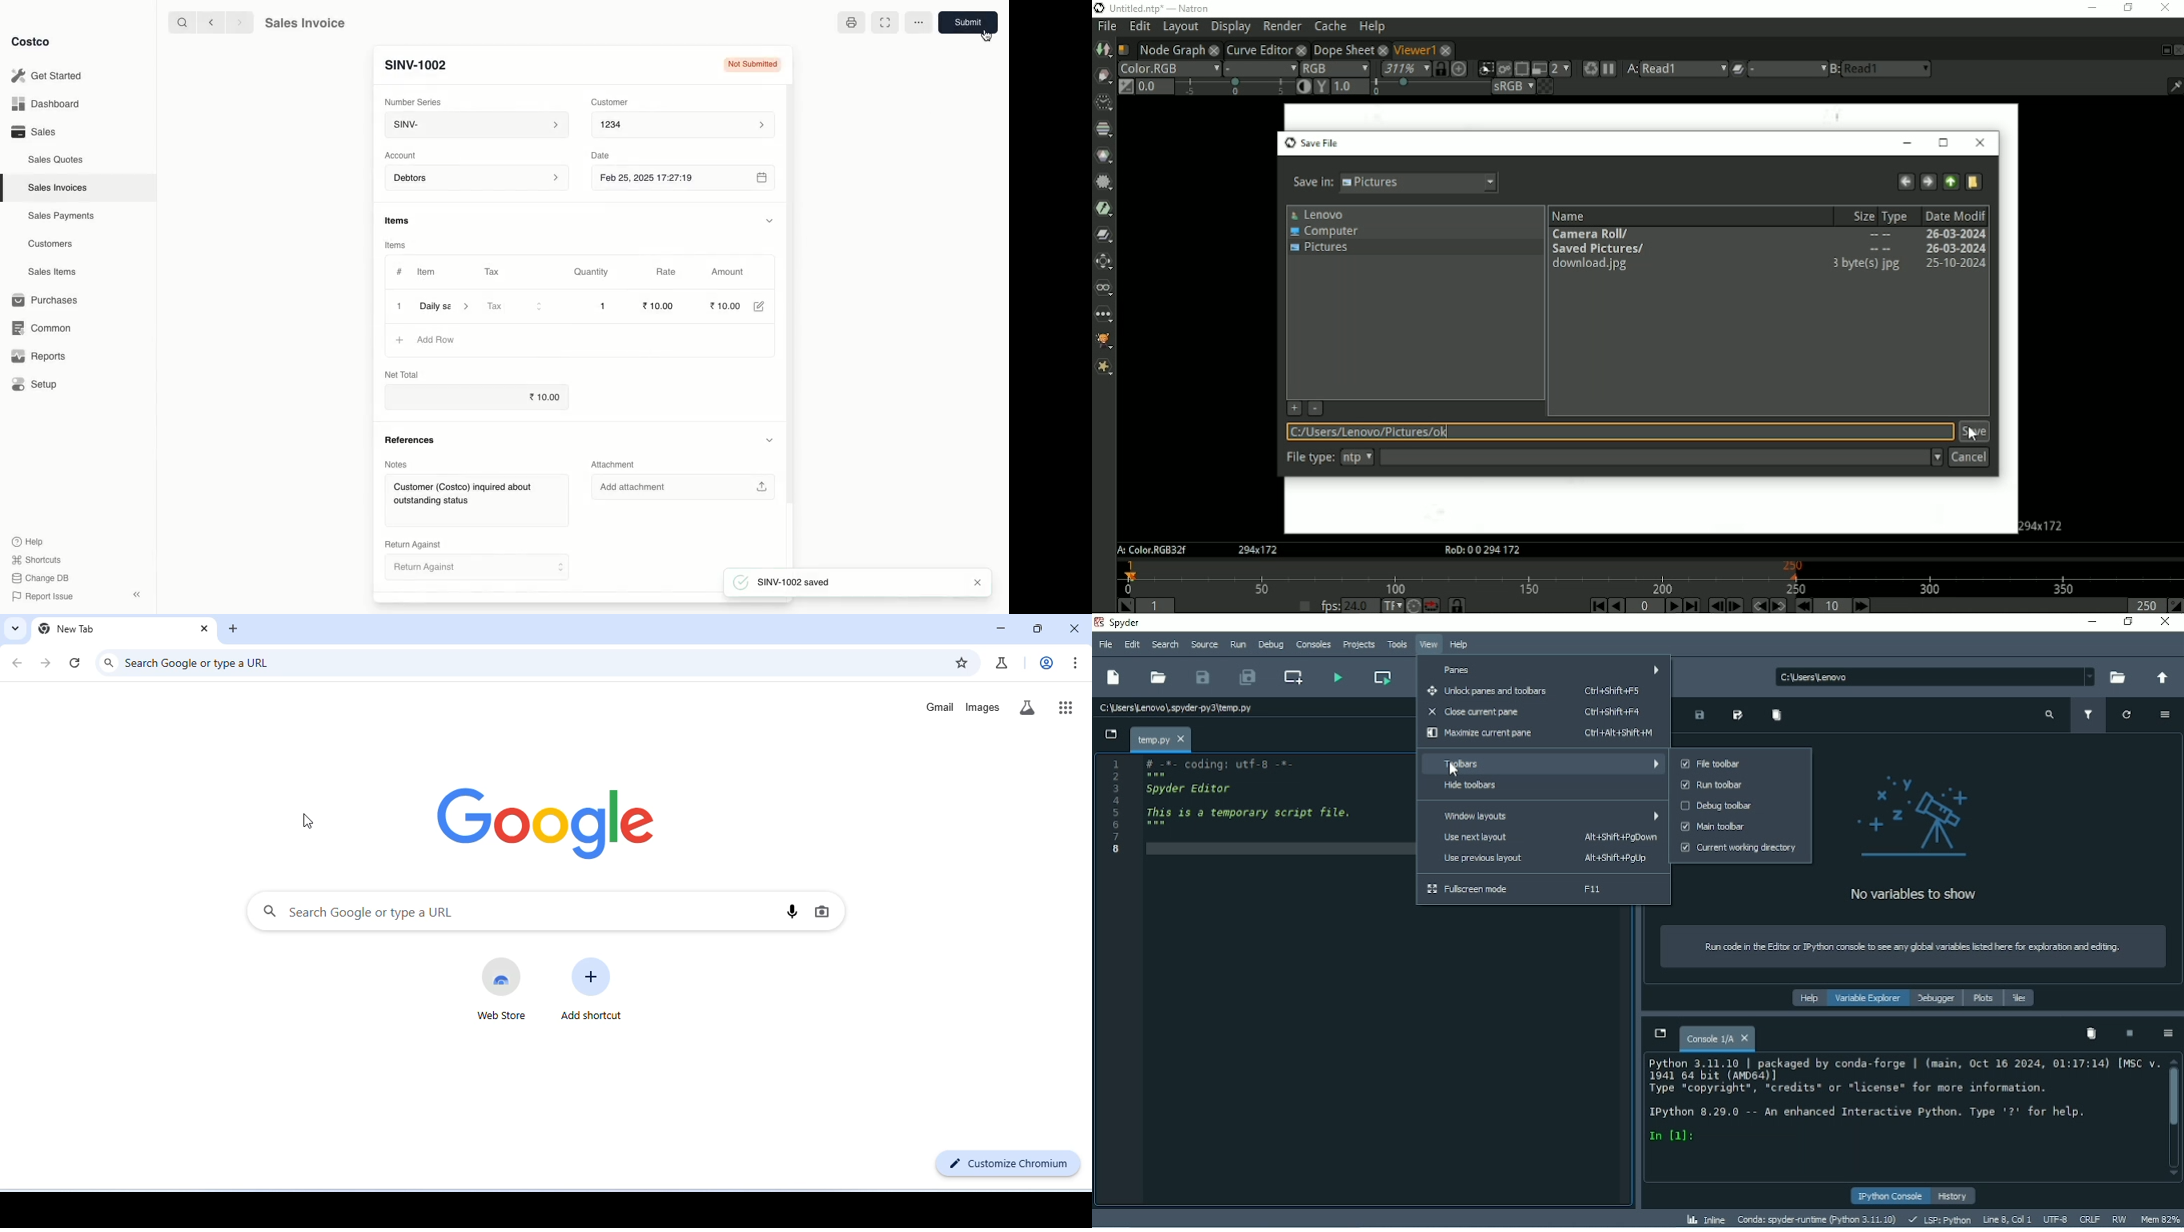  Describe the element at coordinates (448, 306) in the screenshot. I see `Daily sa` at that location.